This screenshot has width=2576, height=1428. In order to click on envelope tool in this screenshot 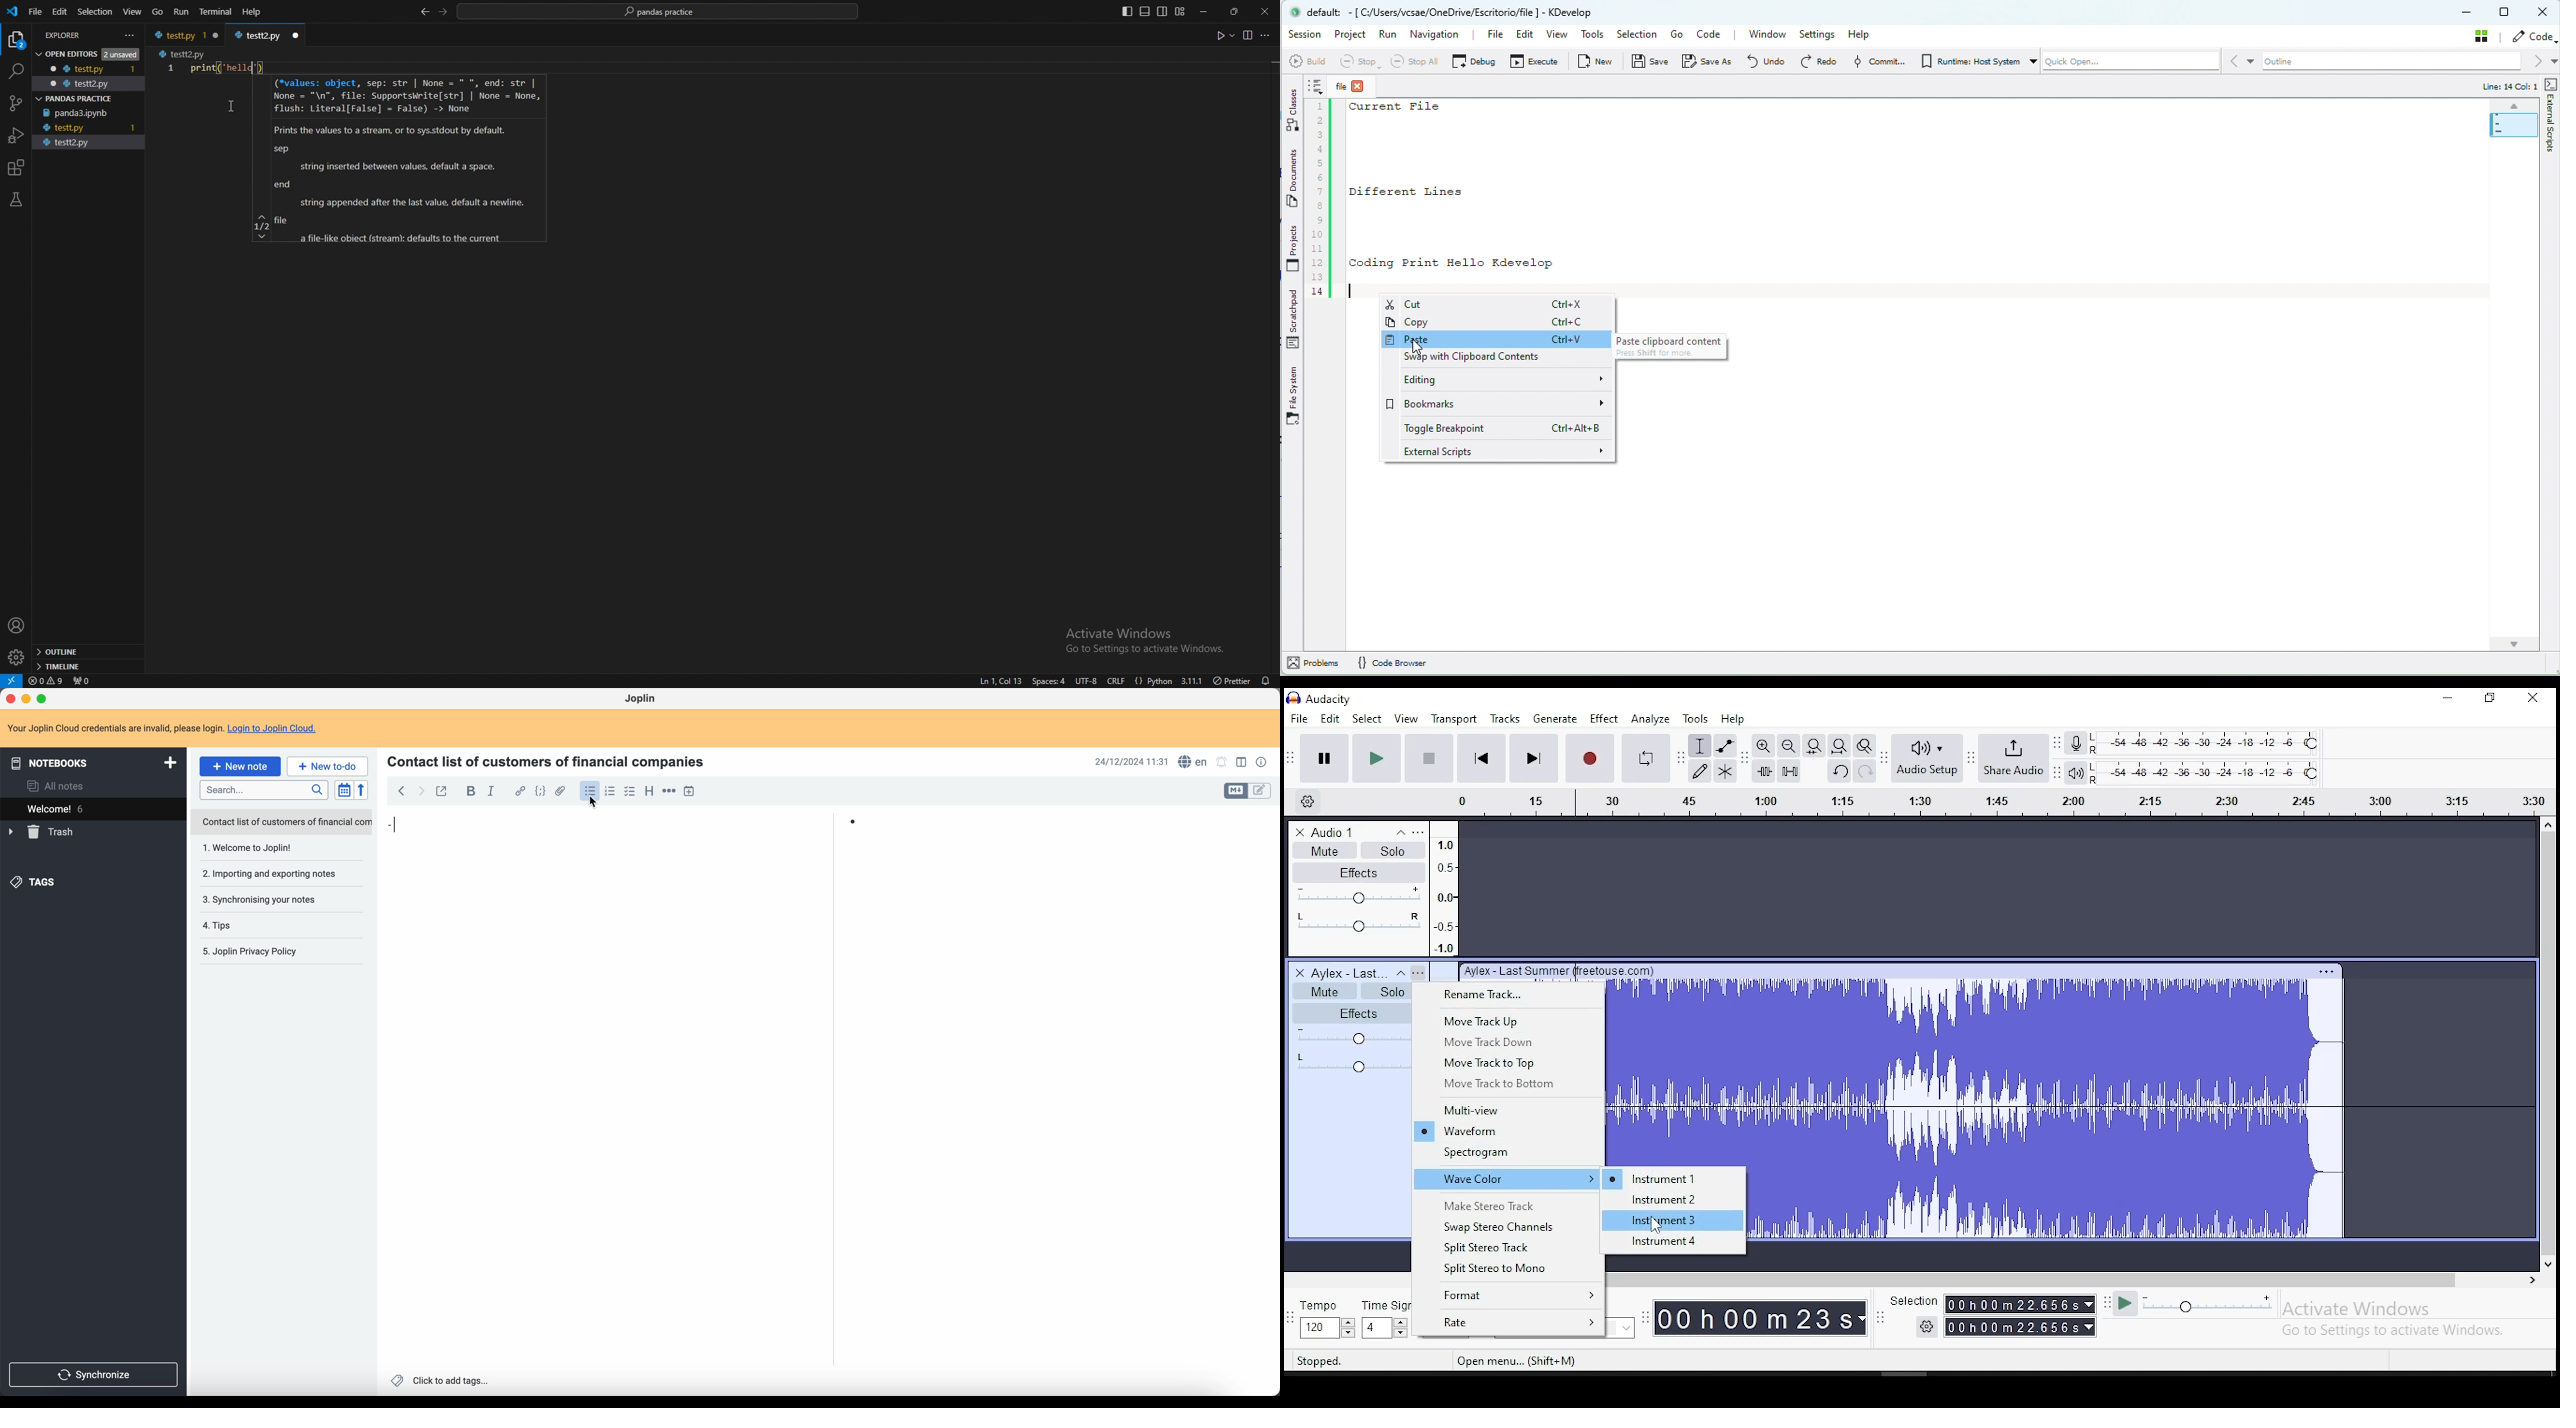, I will do `click(1724, 746)`.